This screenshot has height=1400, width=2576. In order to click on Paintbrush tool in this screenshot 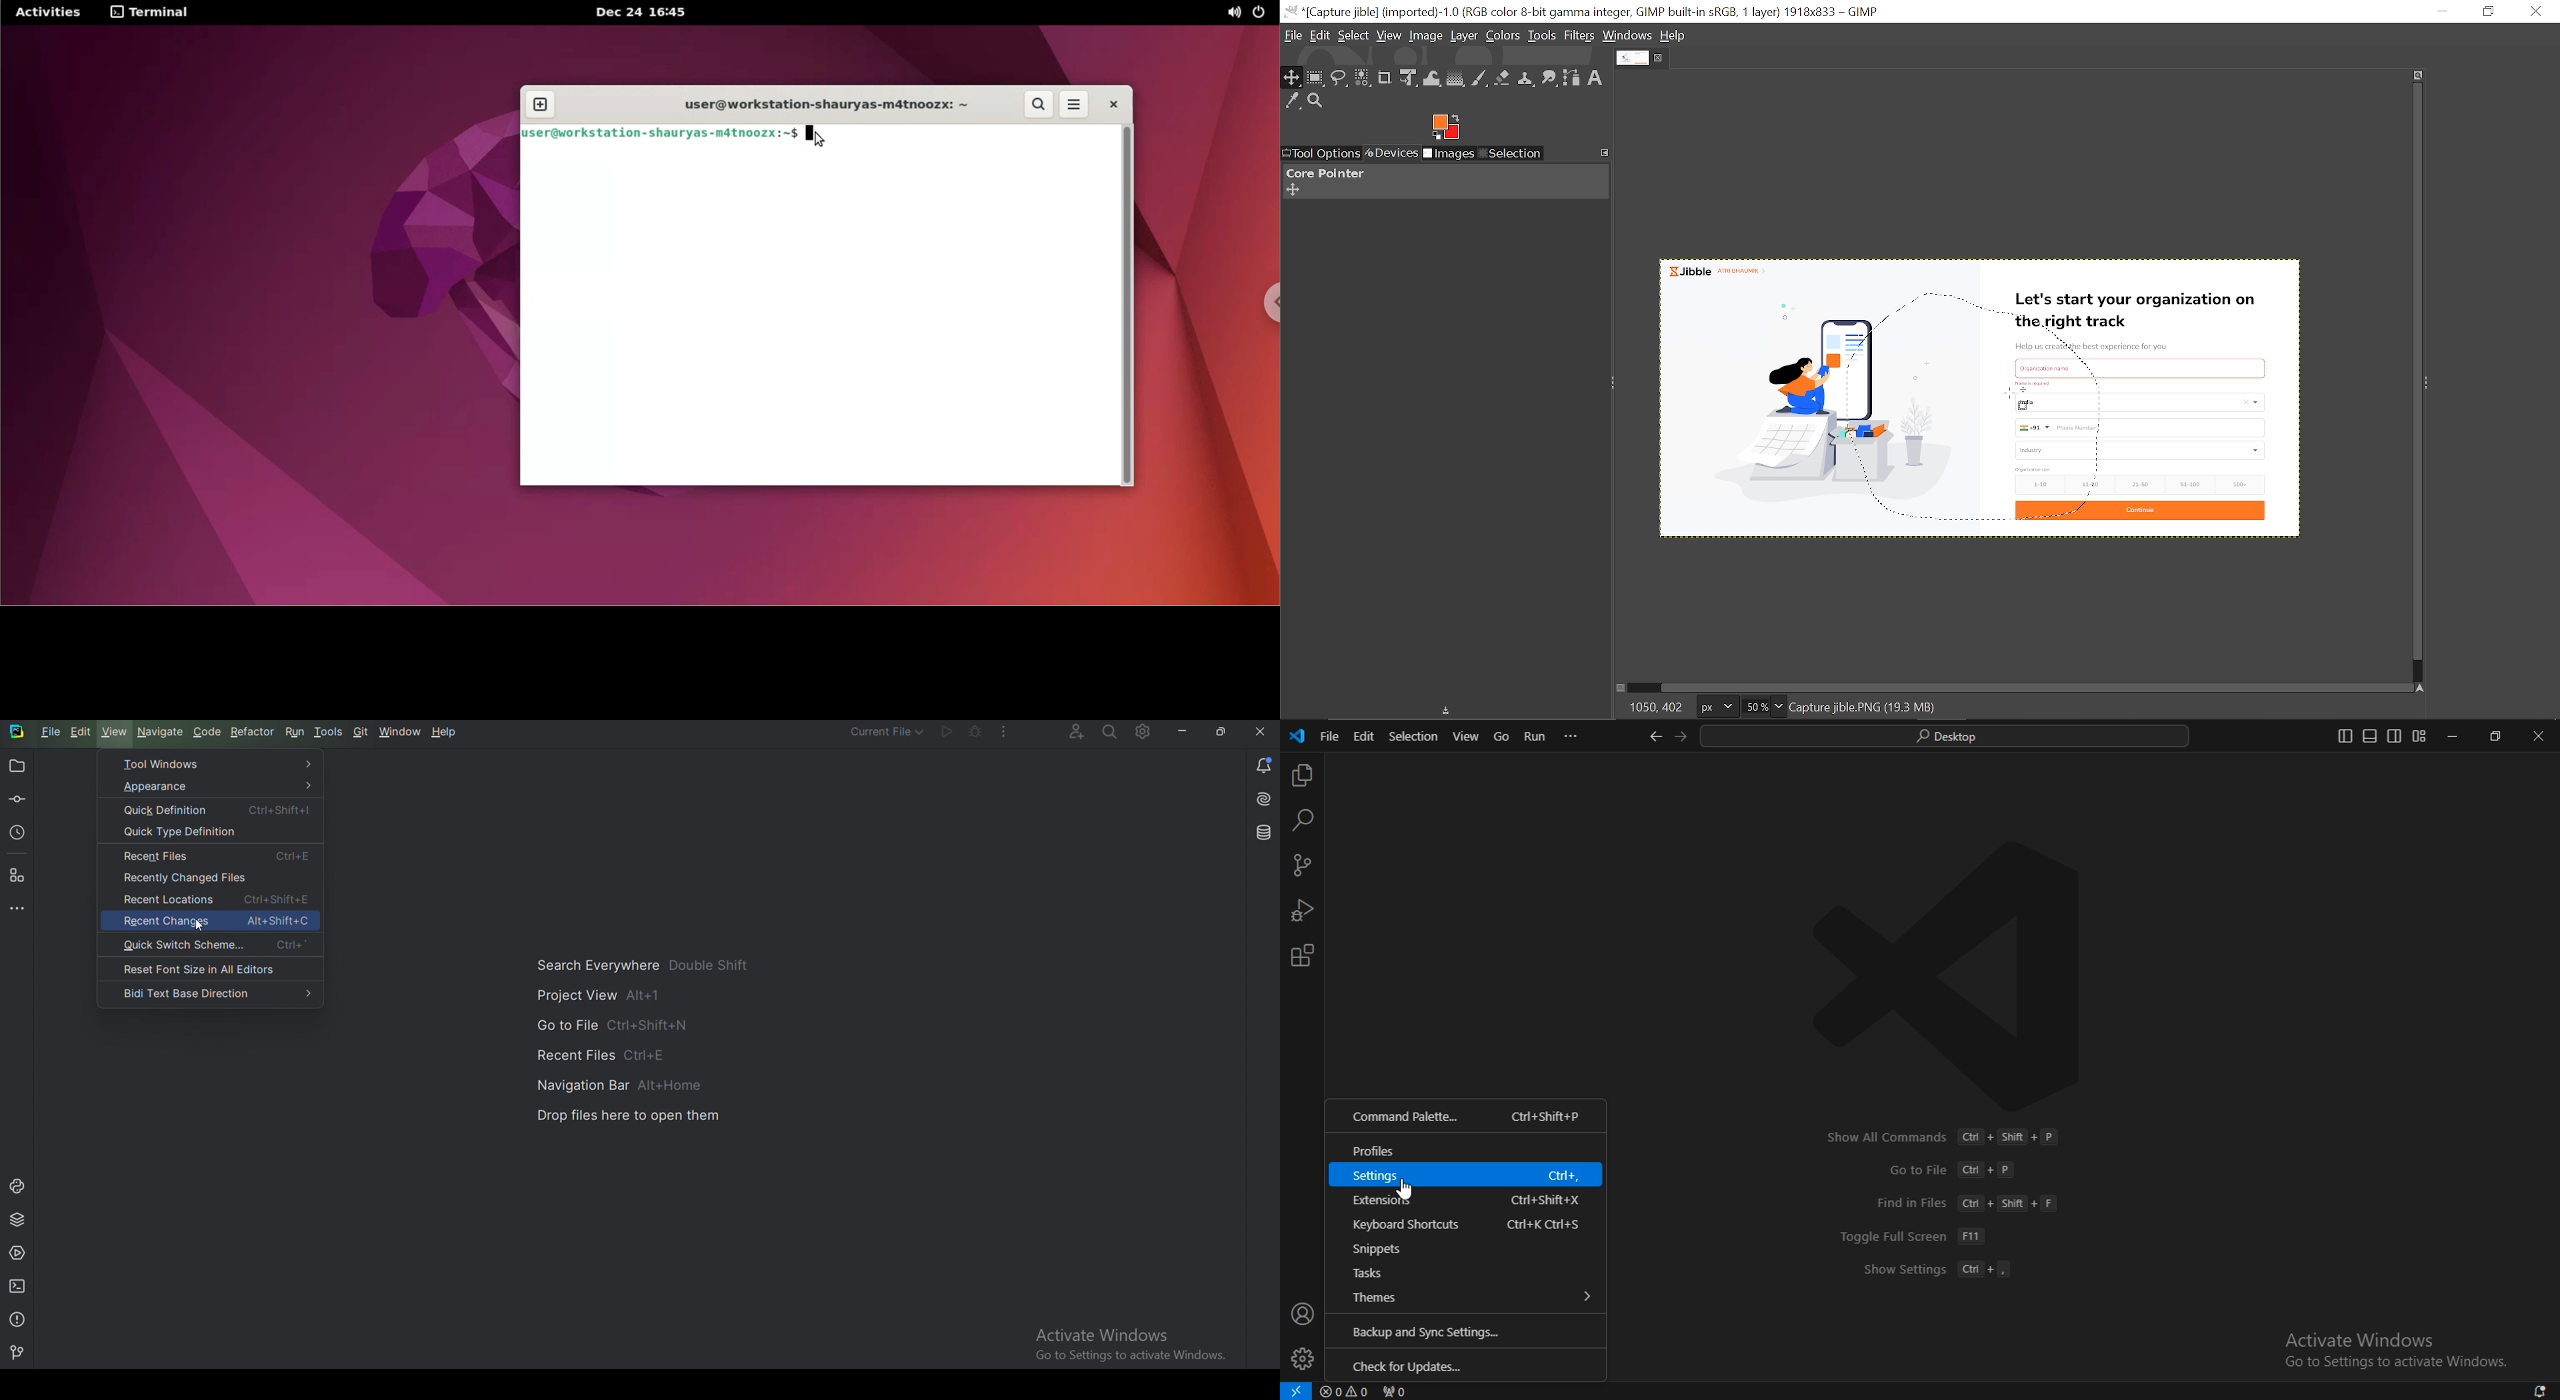, I will do `click(1480, 80)`.